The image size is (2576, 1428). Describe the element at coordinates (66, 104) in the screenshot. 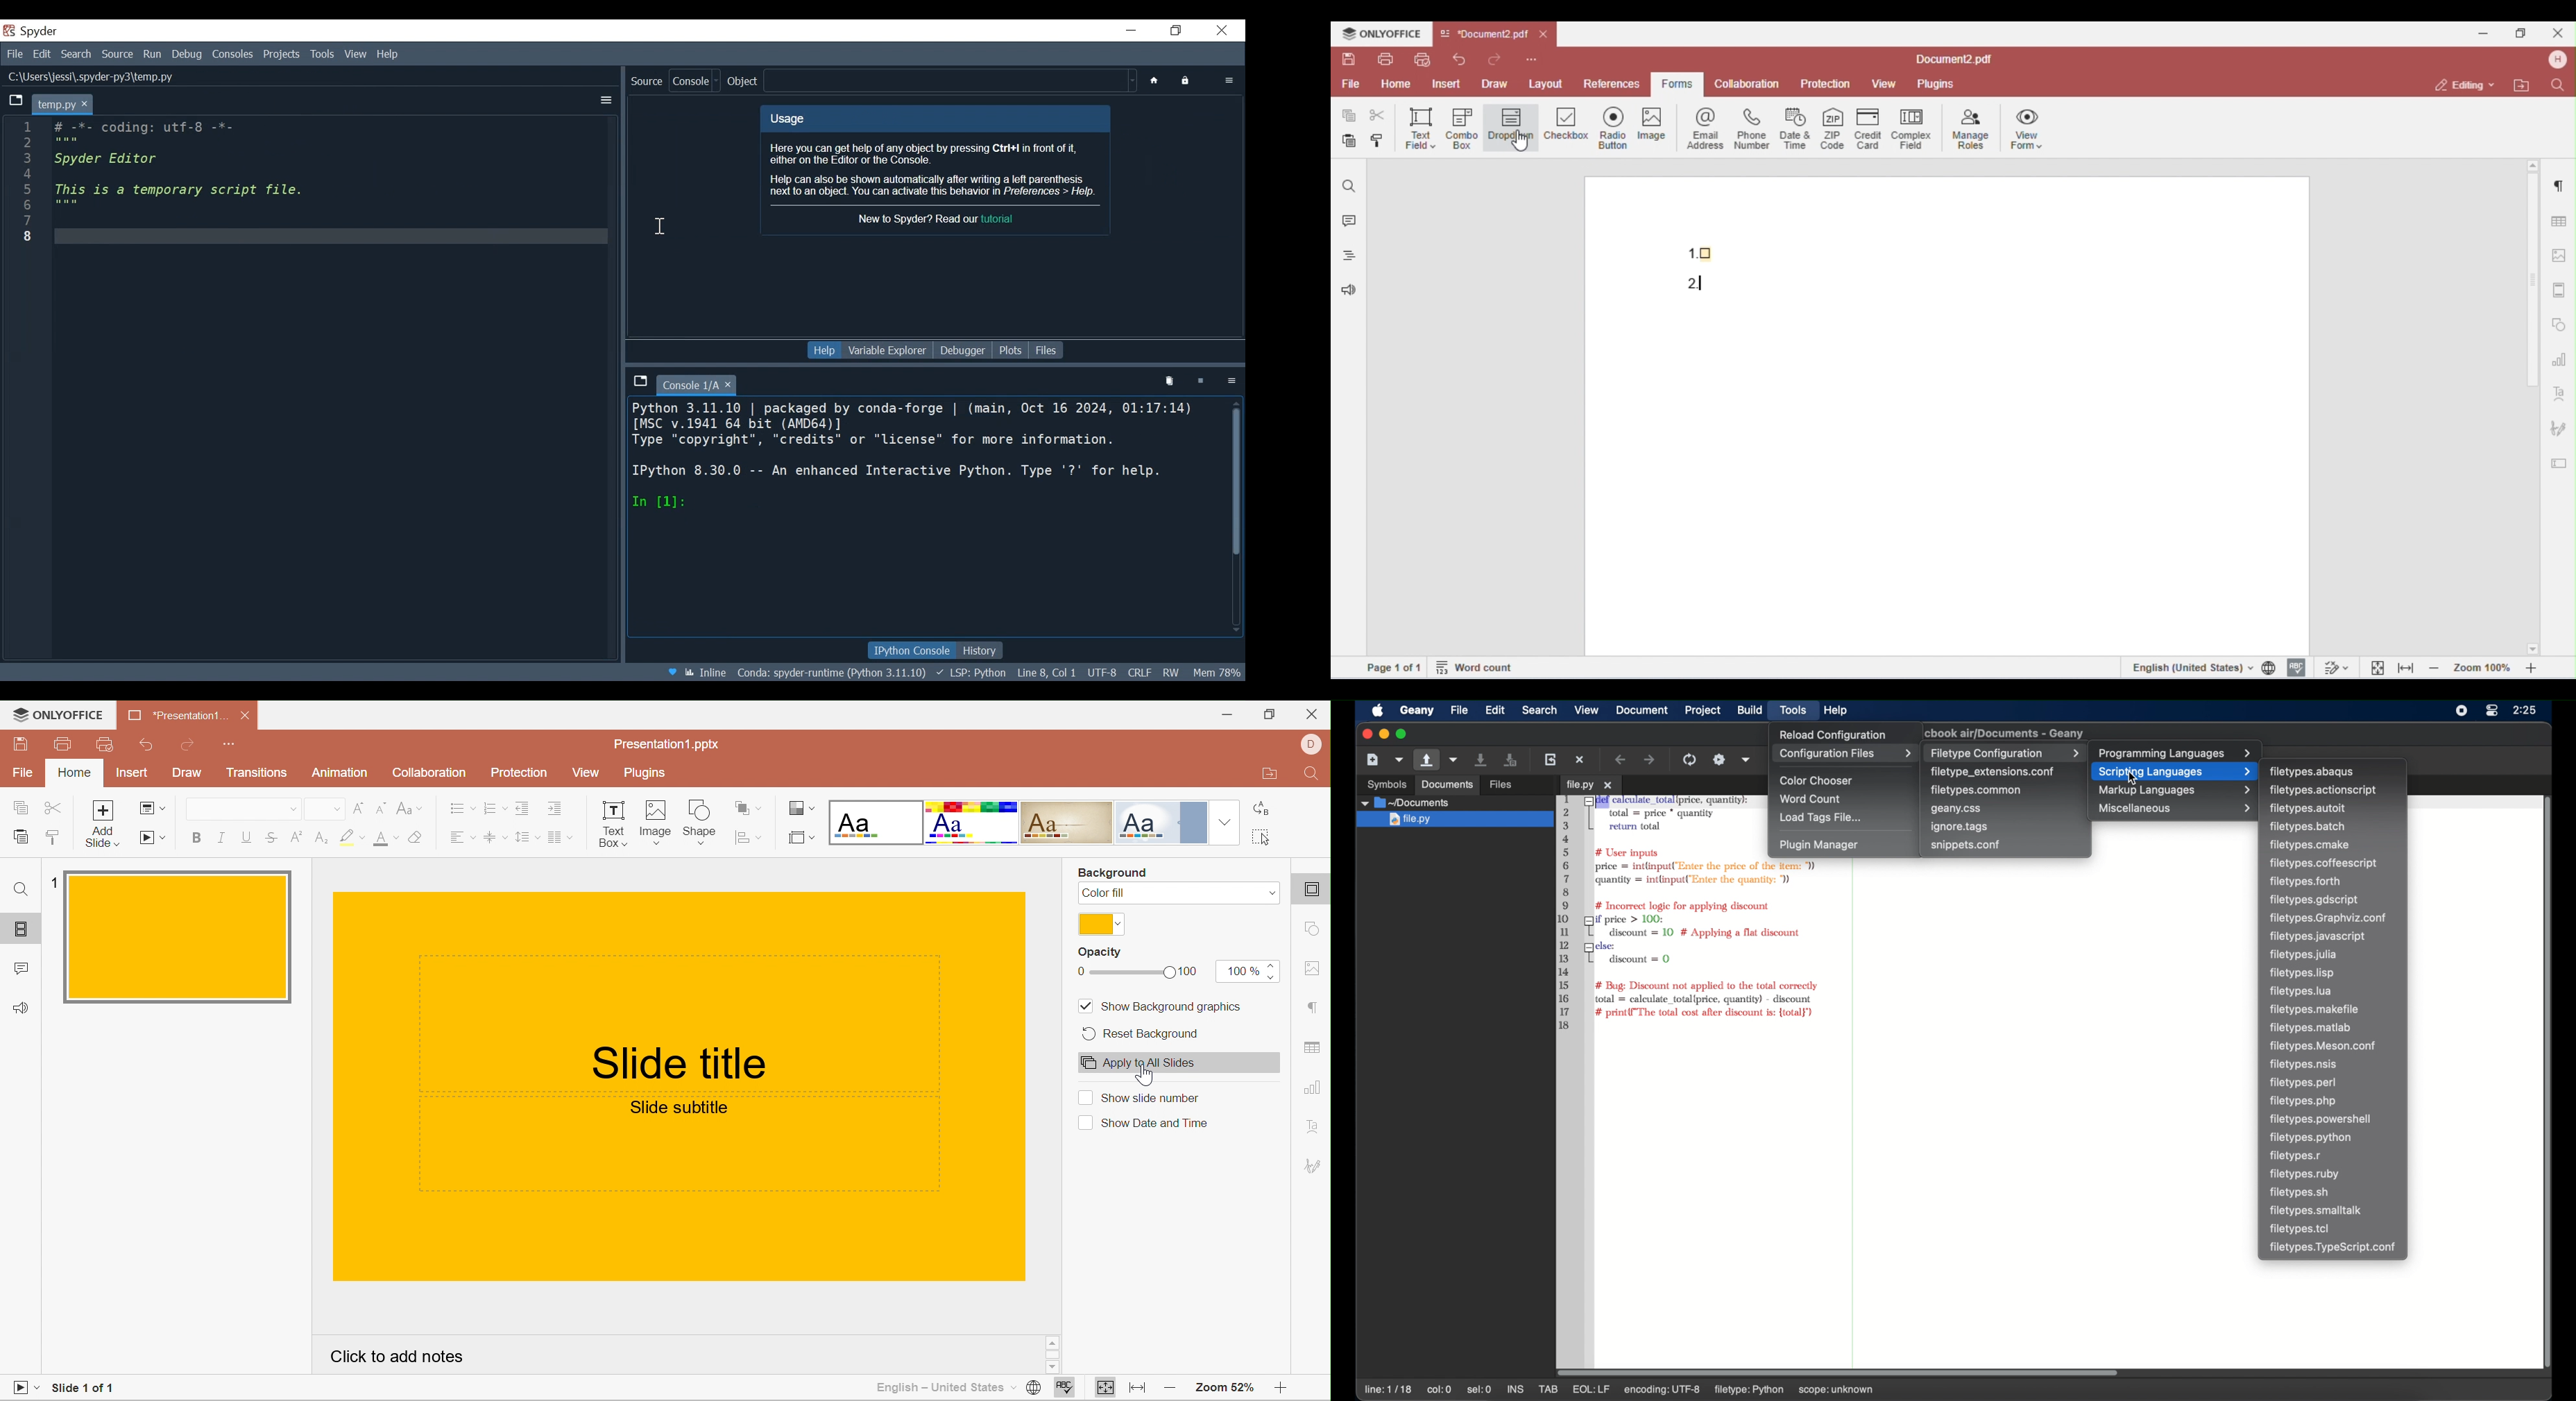

I see `temp.py` at that location.